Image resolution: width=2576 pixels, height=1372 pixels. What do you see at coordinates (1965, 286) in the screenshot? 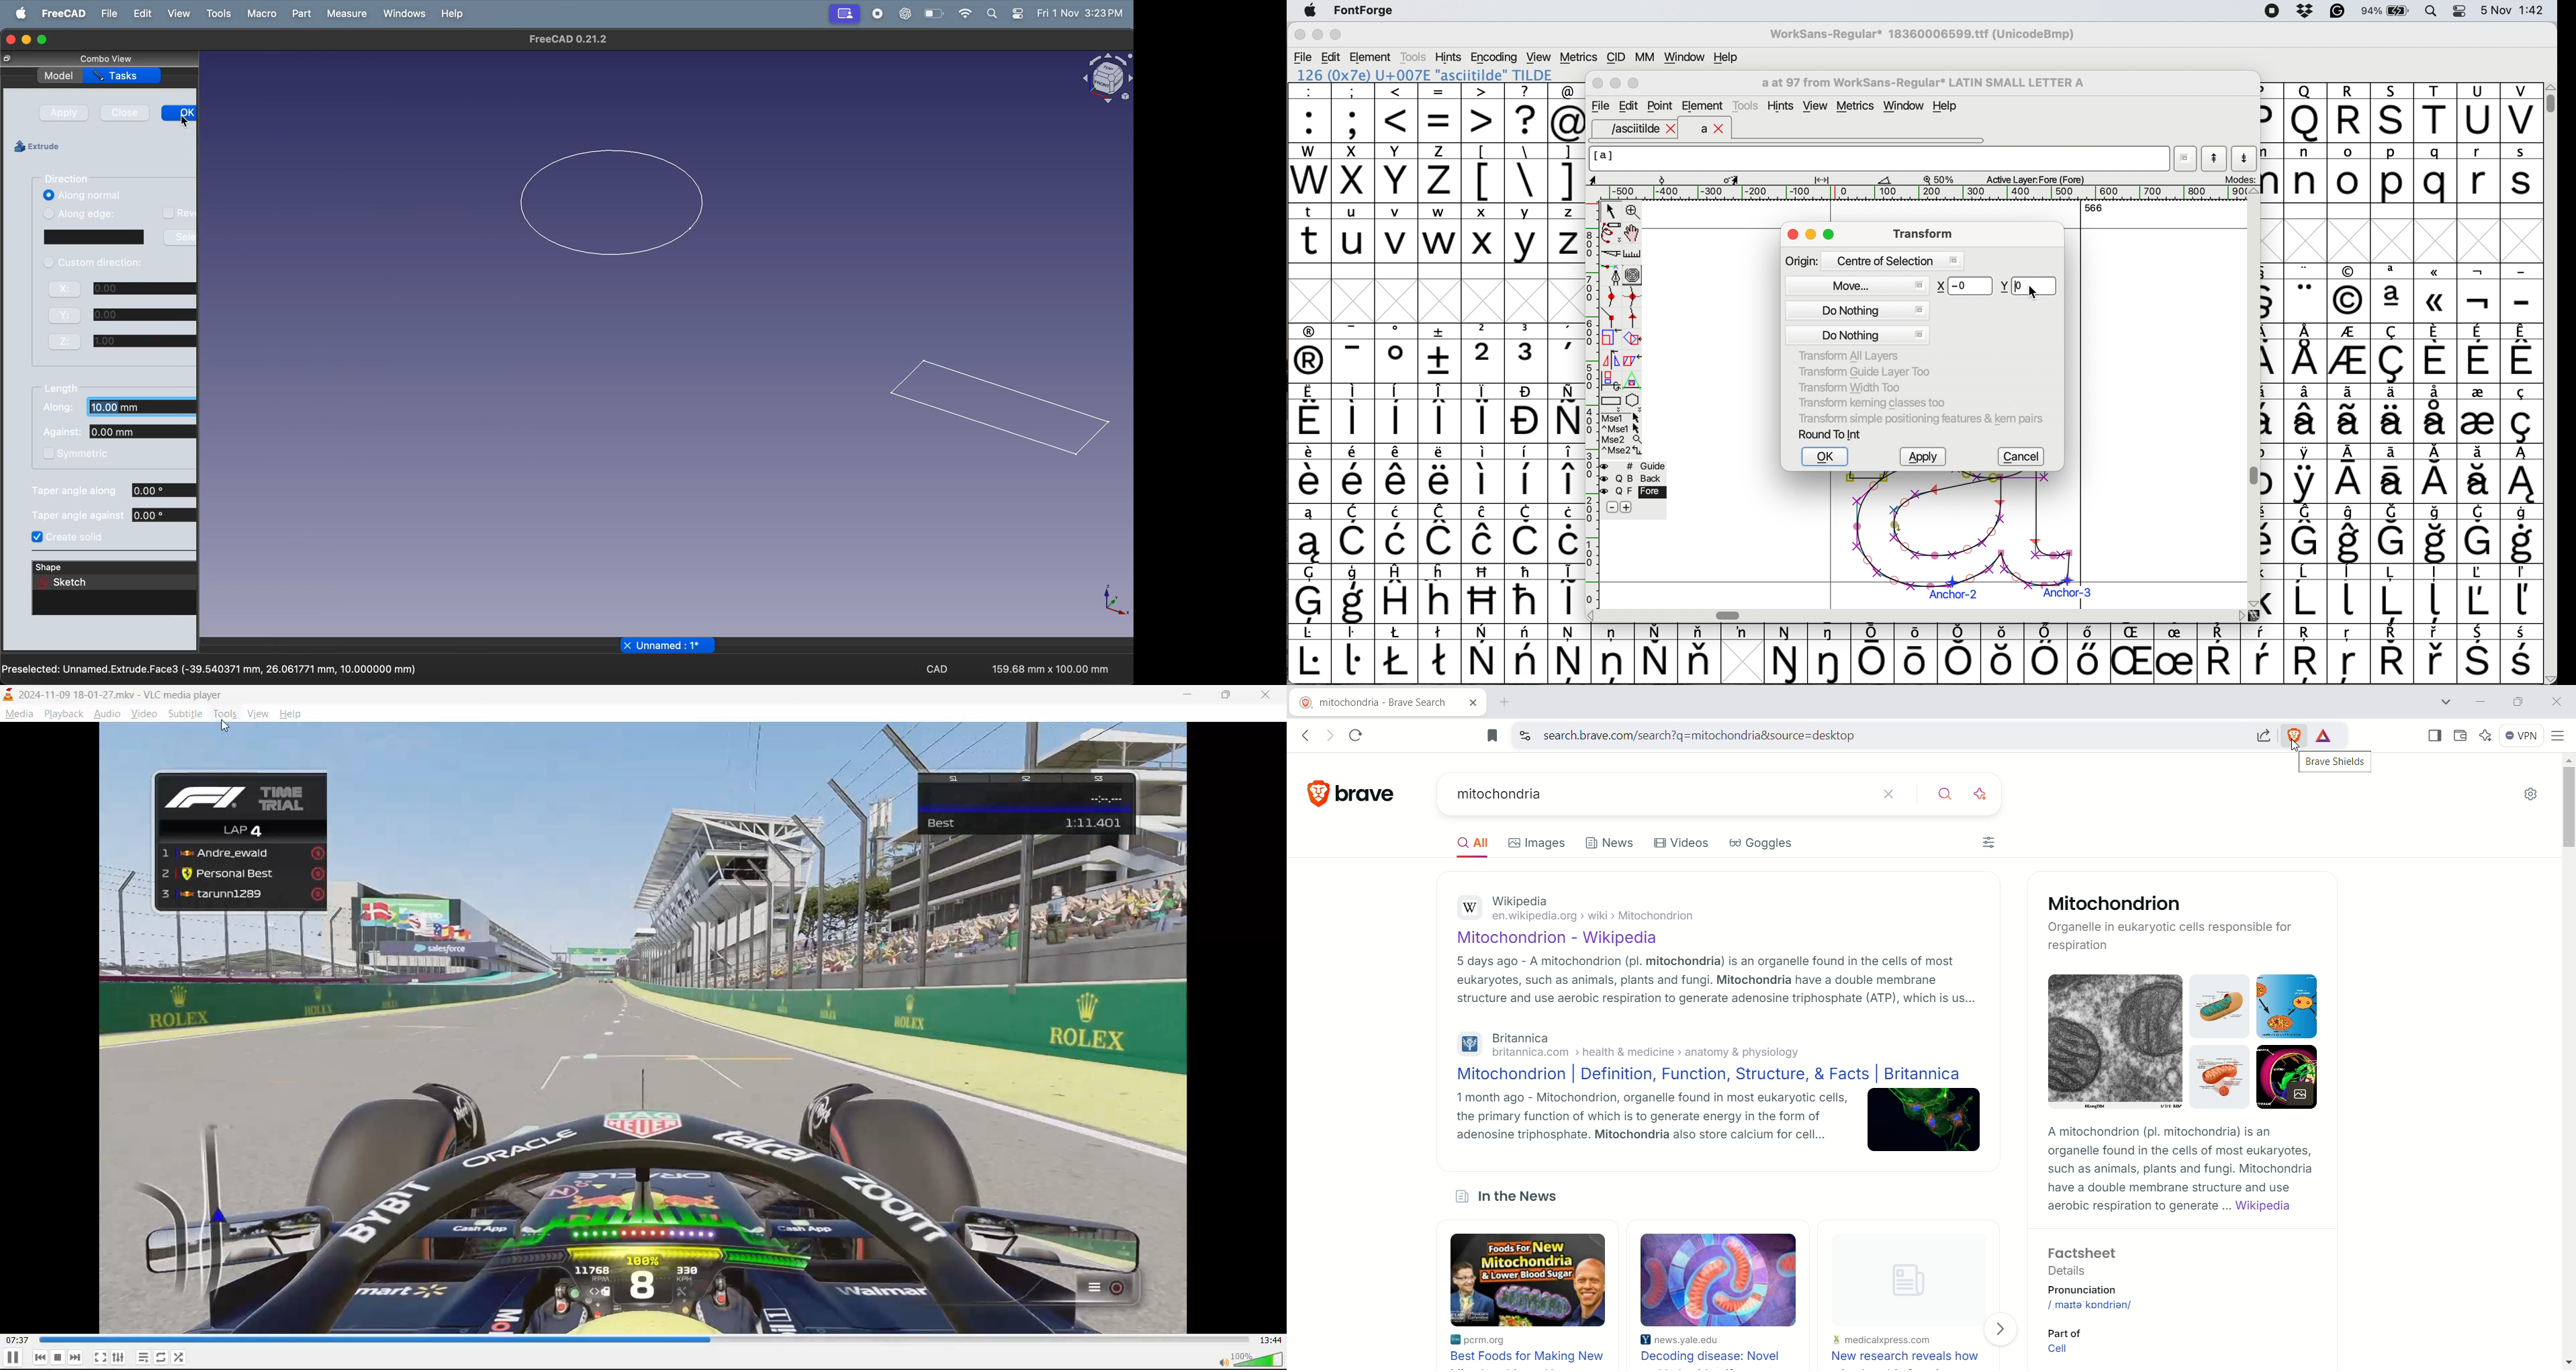
I see `` at bounding box center [1965, 286].